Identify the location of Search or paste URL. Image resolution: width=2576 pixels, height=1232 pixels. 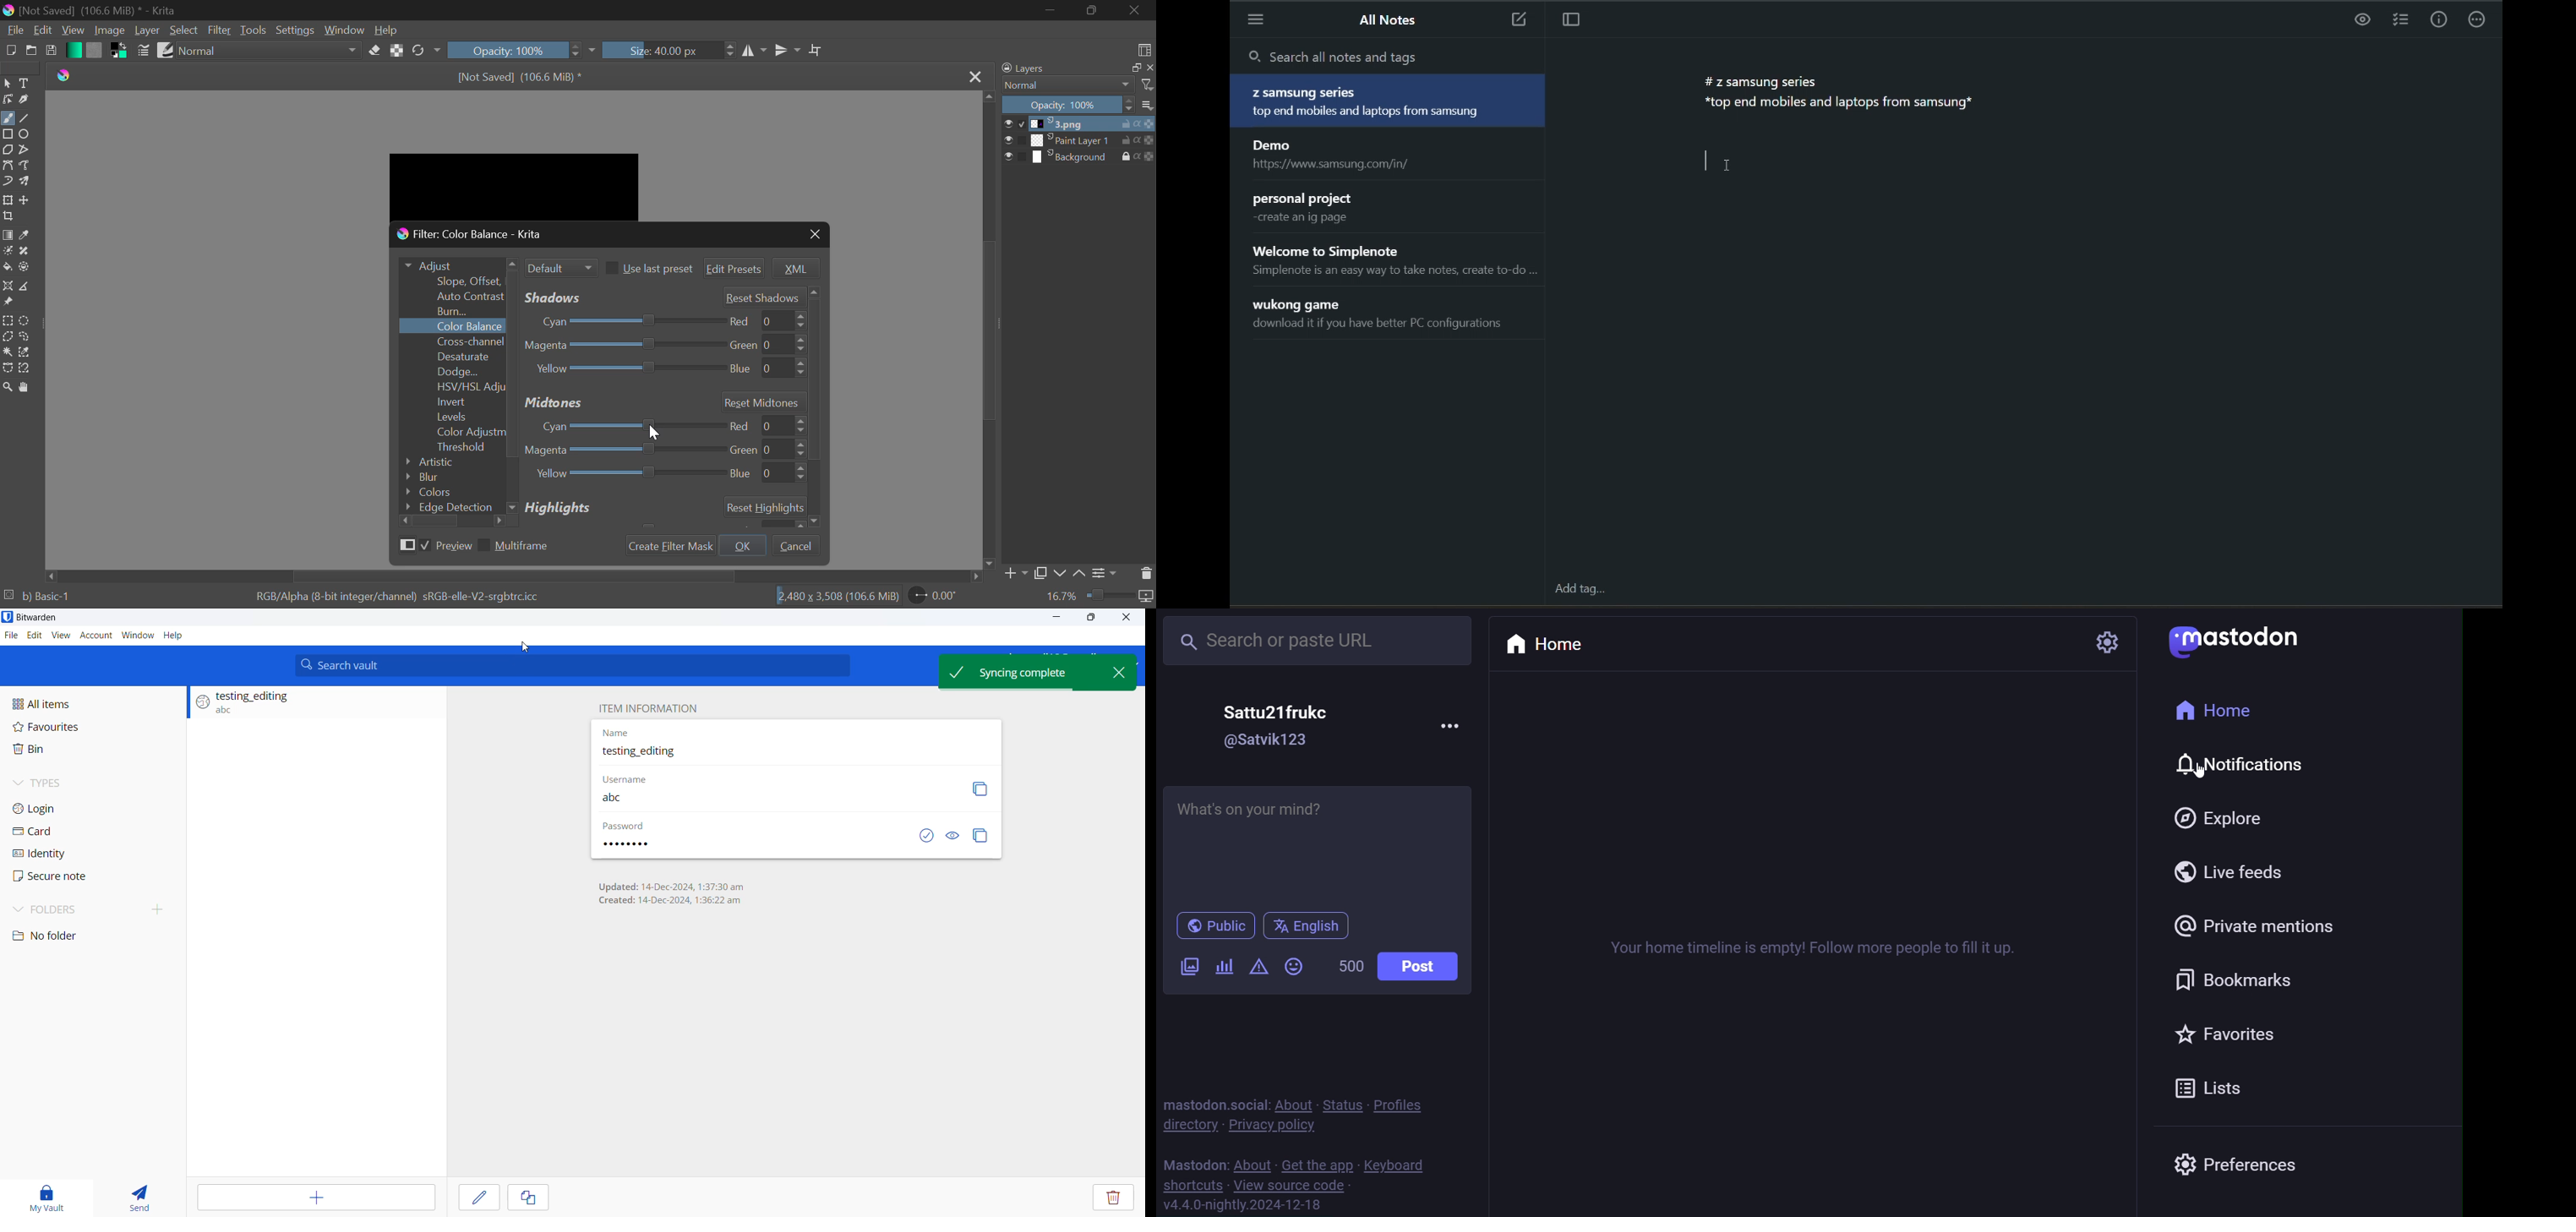
(1311, 642).